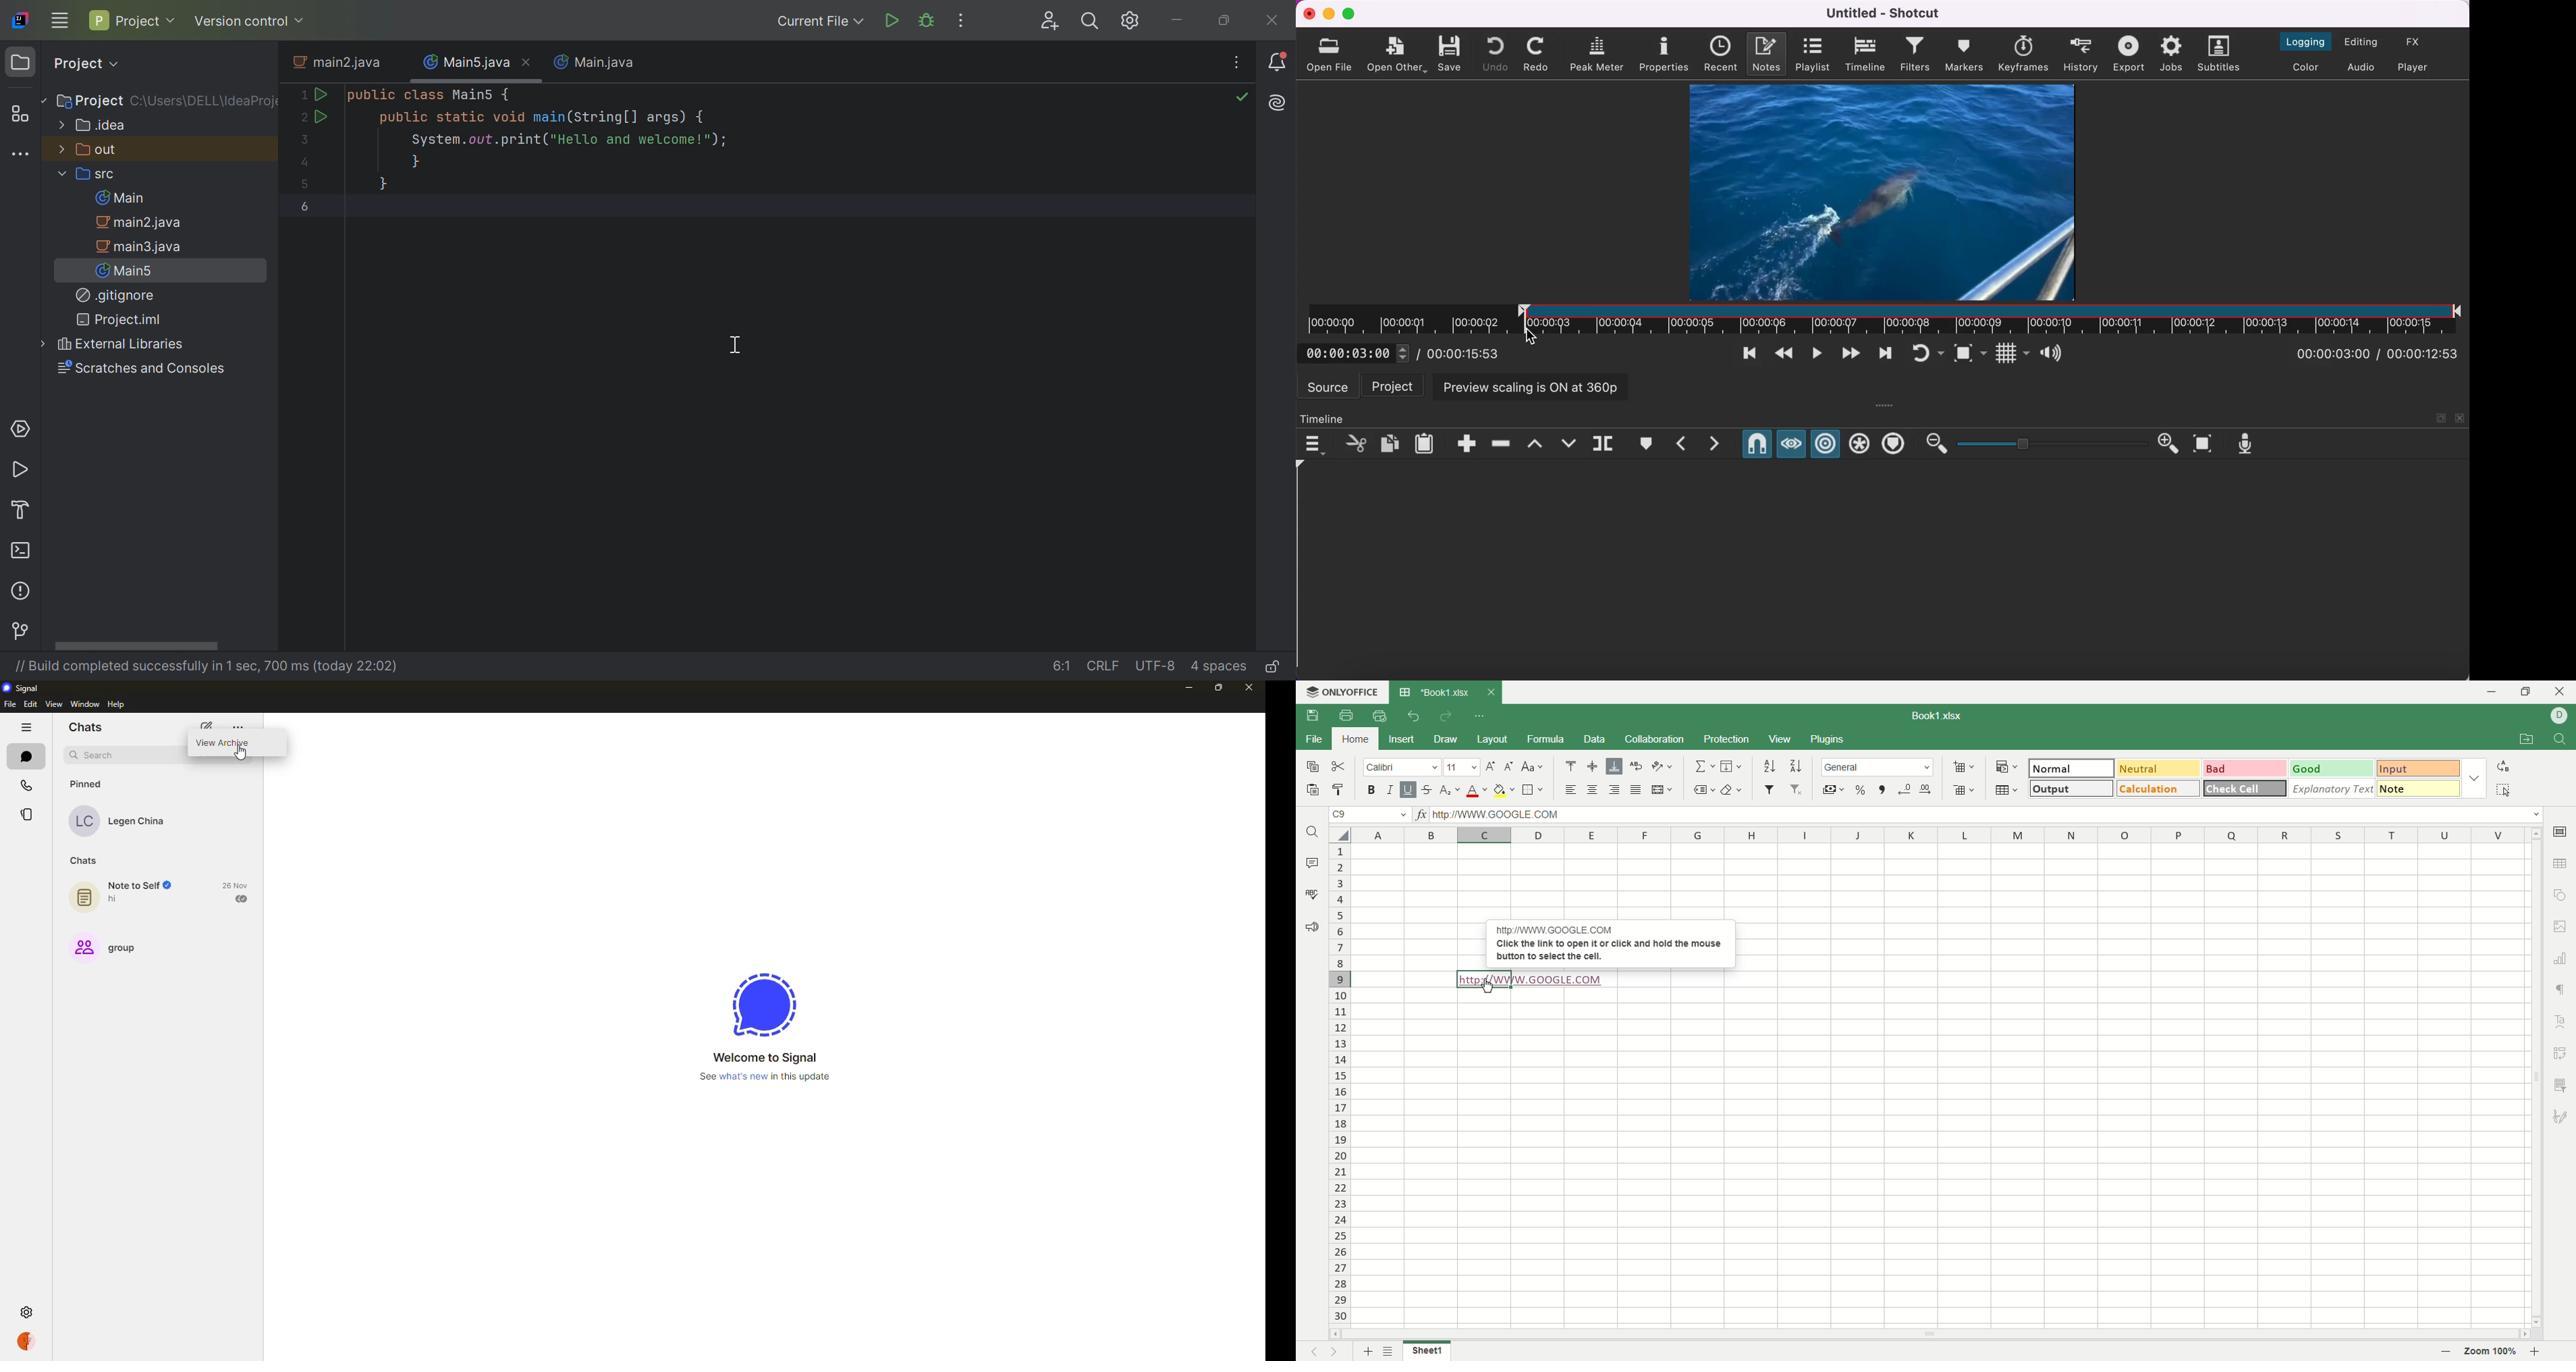 This screenshot has width=2576, height=1372. What do you see at coordinates (2526, 692) in the screenshot?
I see `maximize` at bounding box center [2526, 692].